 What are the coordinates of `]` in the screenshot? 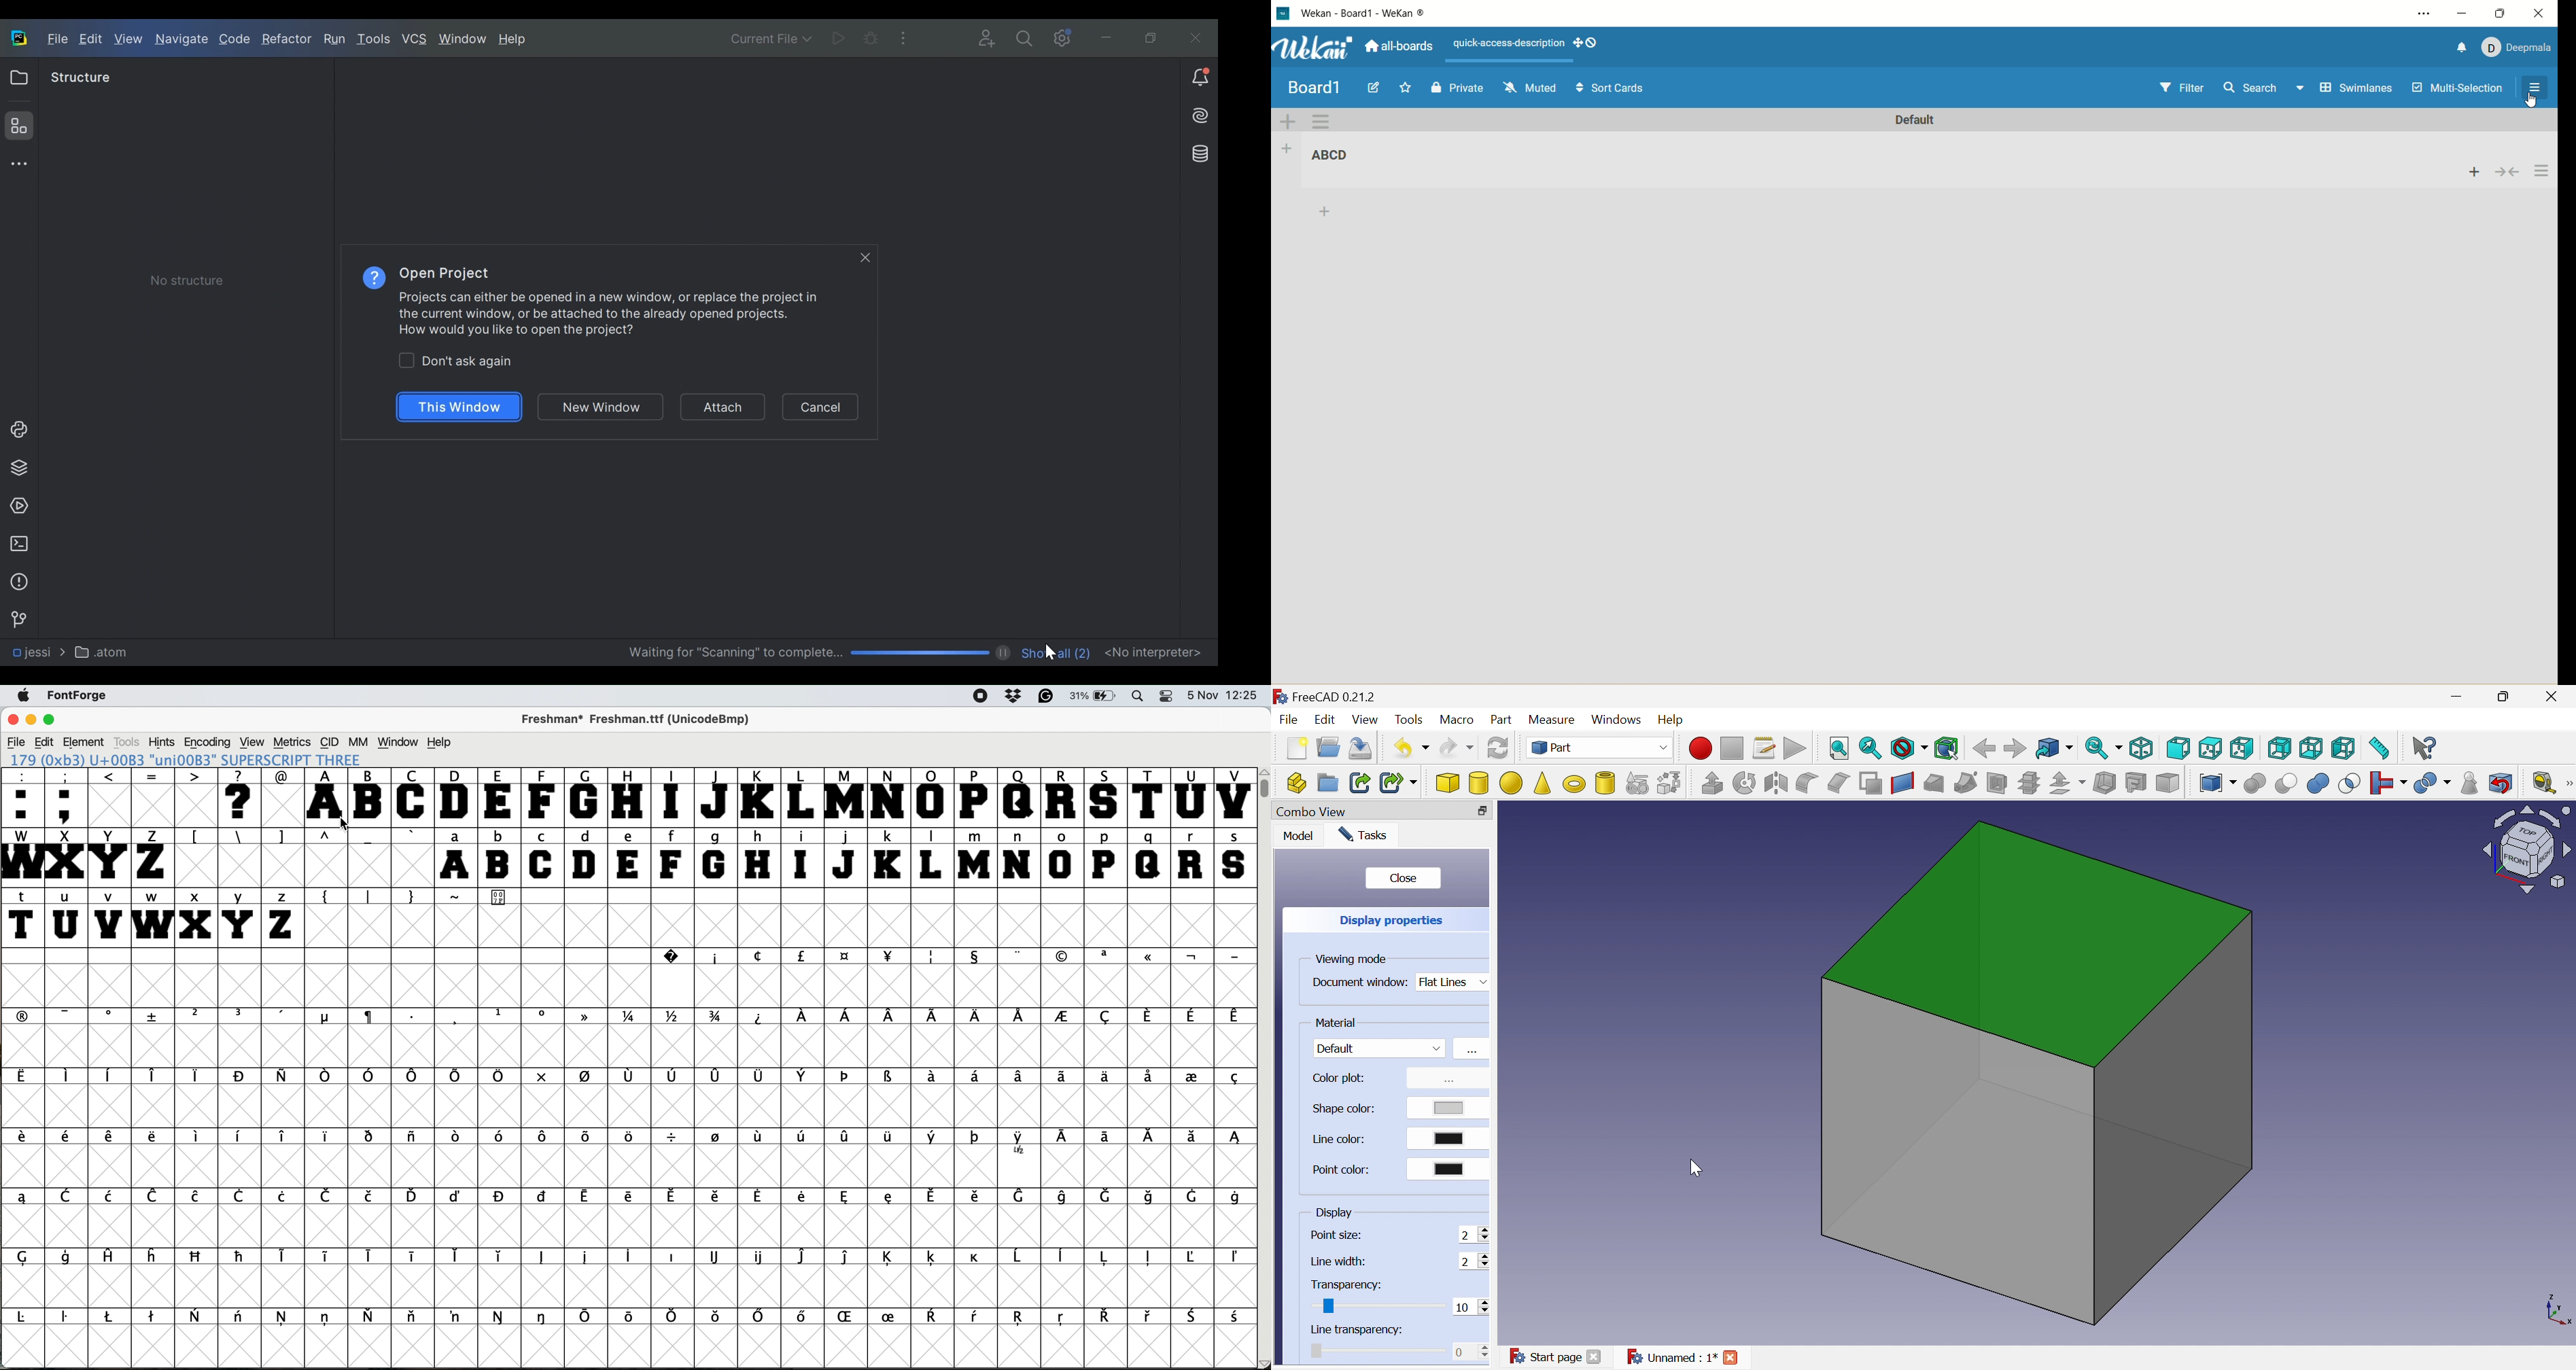 It's located at (286, 837).